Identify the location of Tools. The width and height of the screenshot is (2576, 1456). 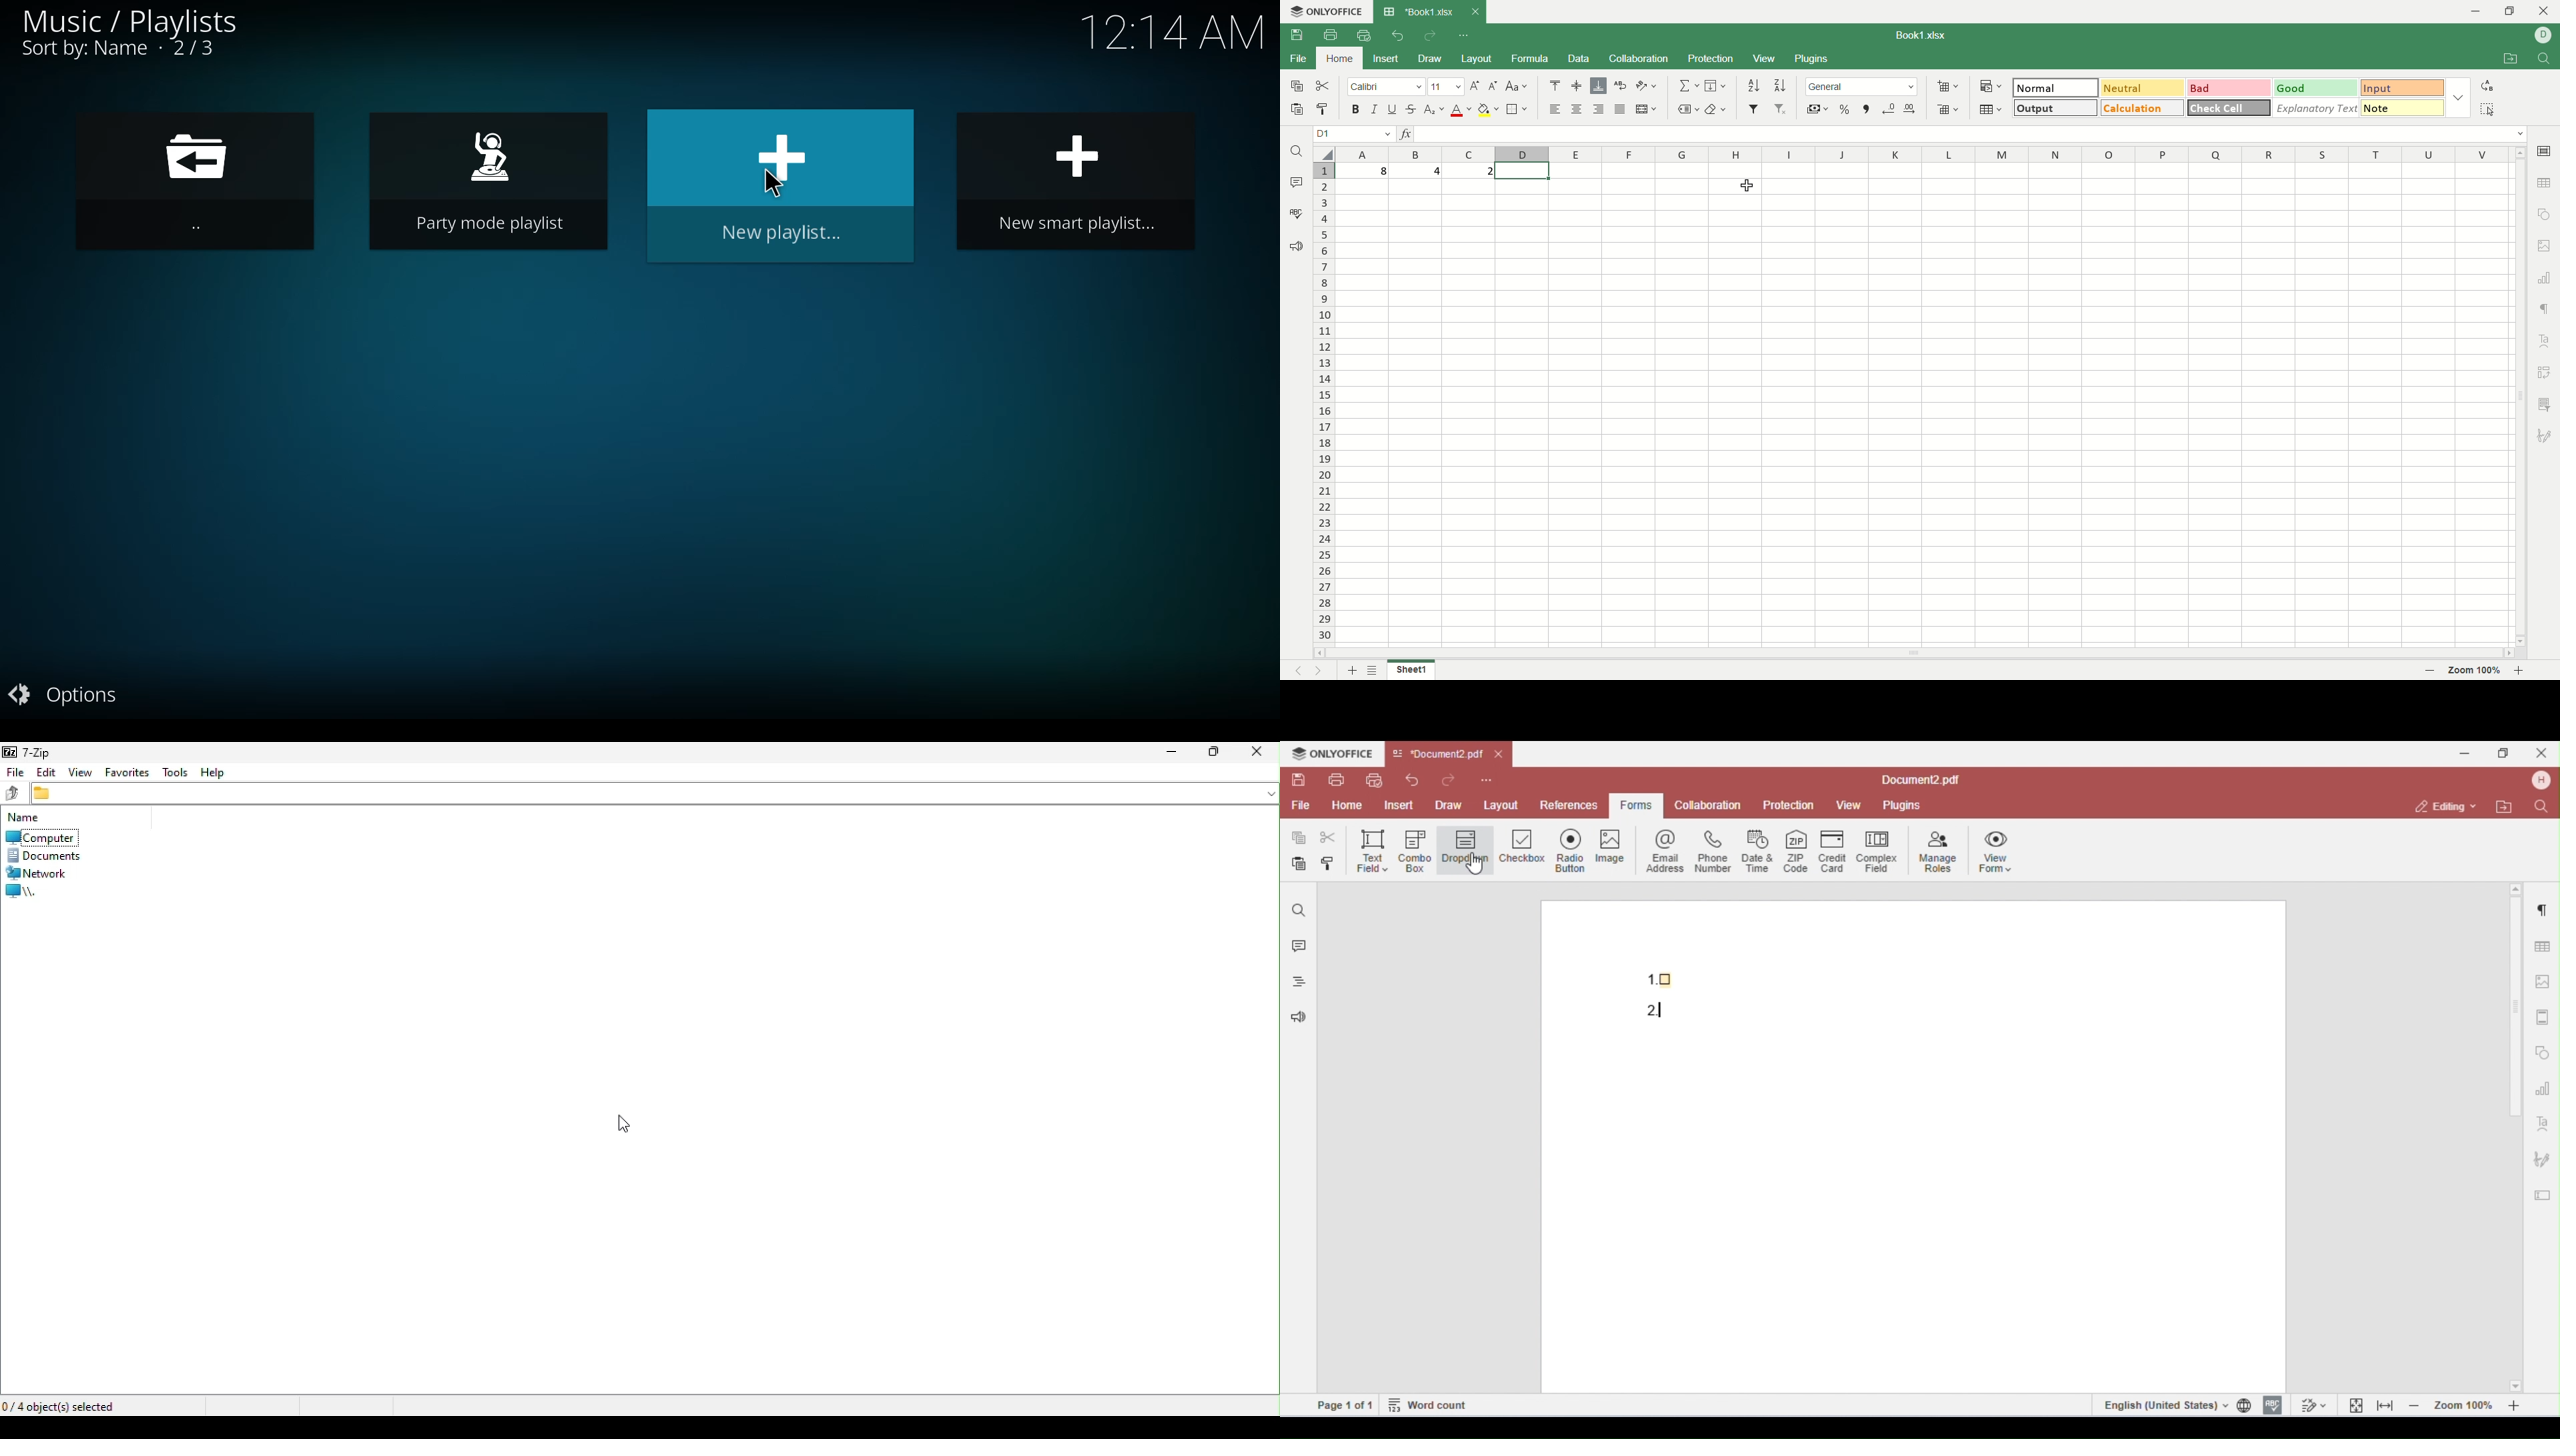
(173, 773).